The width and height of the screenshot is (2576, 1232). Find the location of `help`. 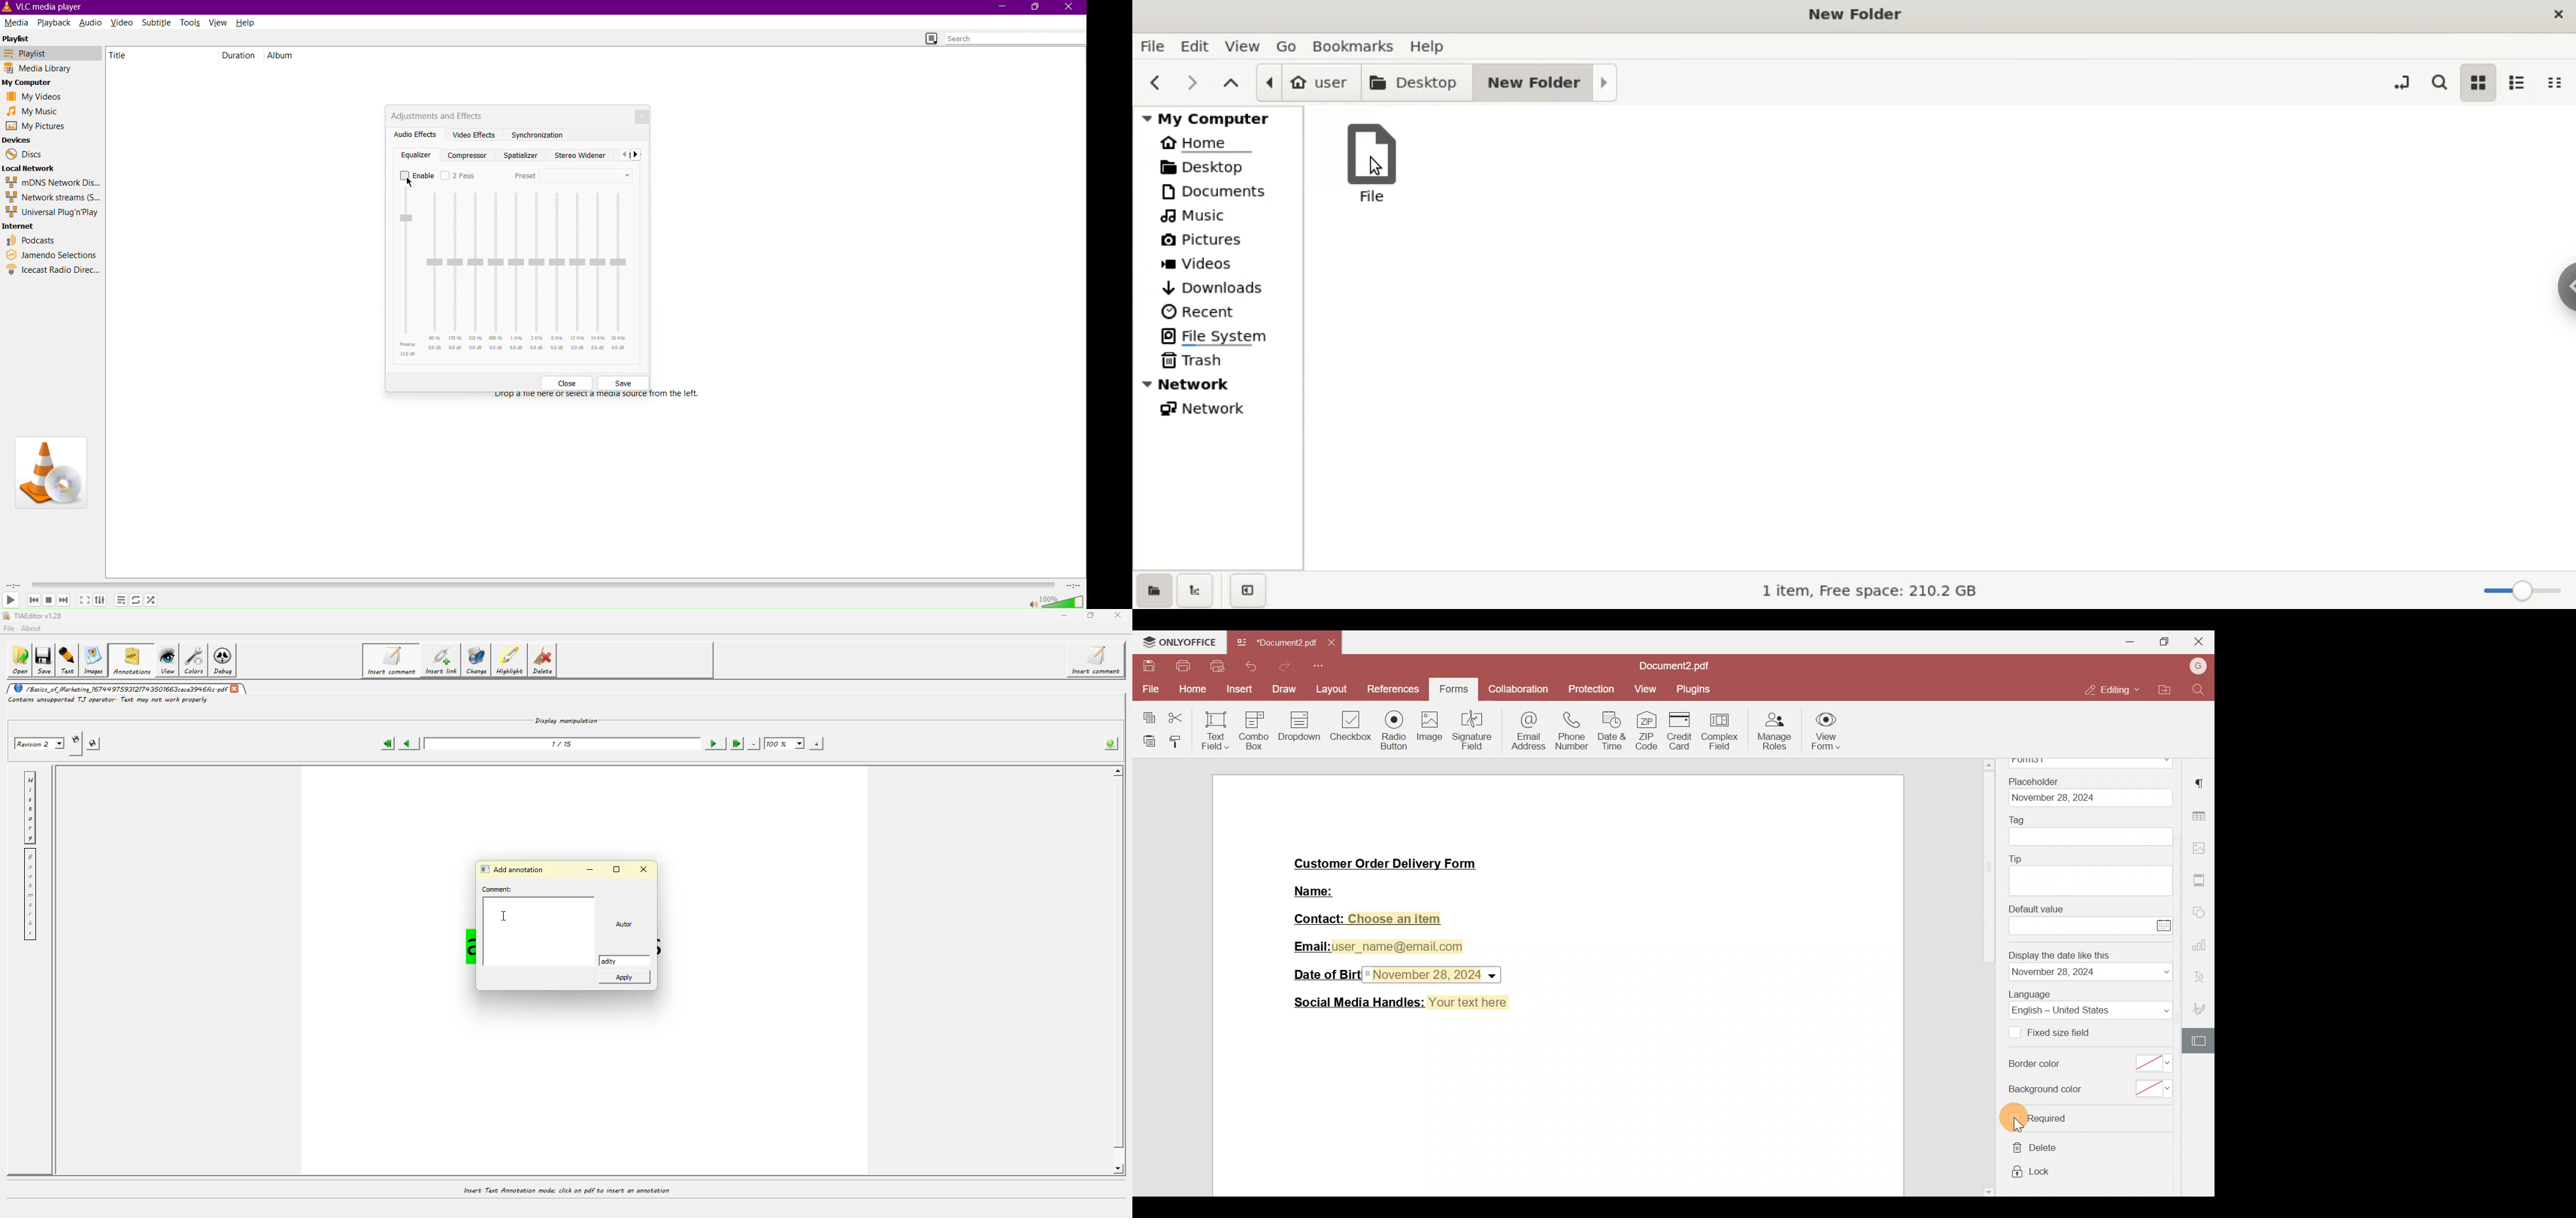

help is located at coordinates (1426, 46).